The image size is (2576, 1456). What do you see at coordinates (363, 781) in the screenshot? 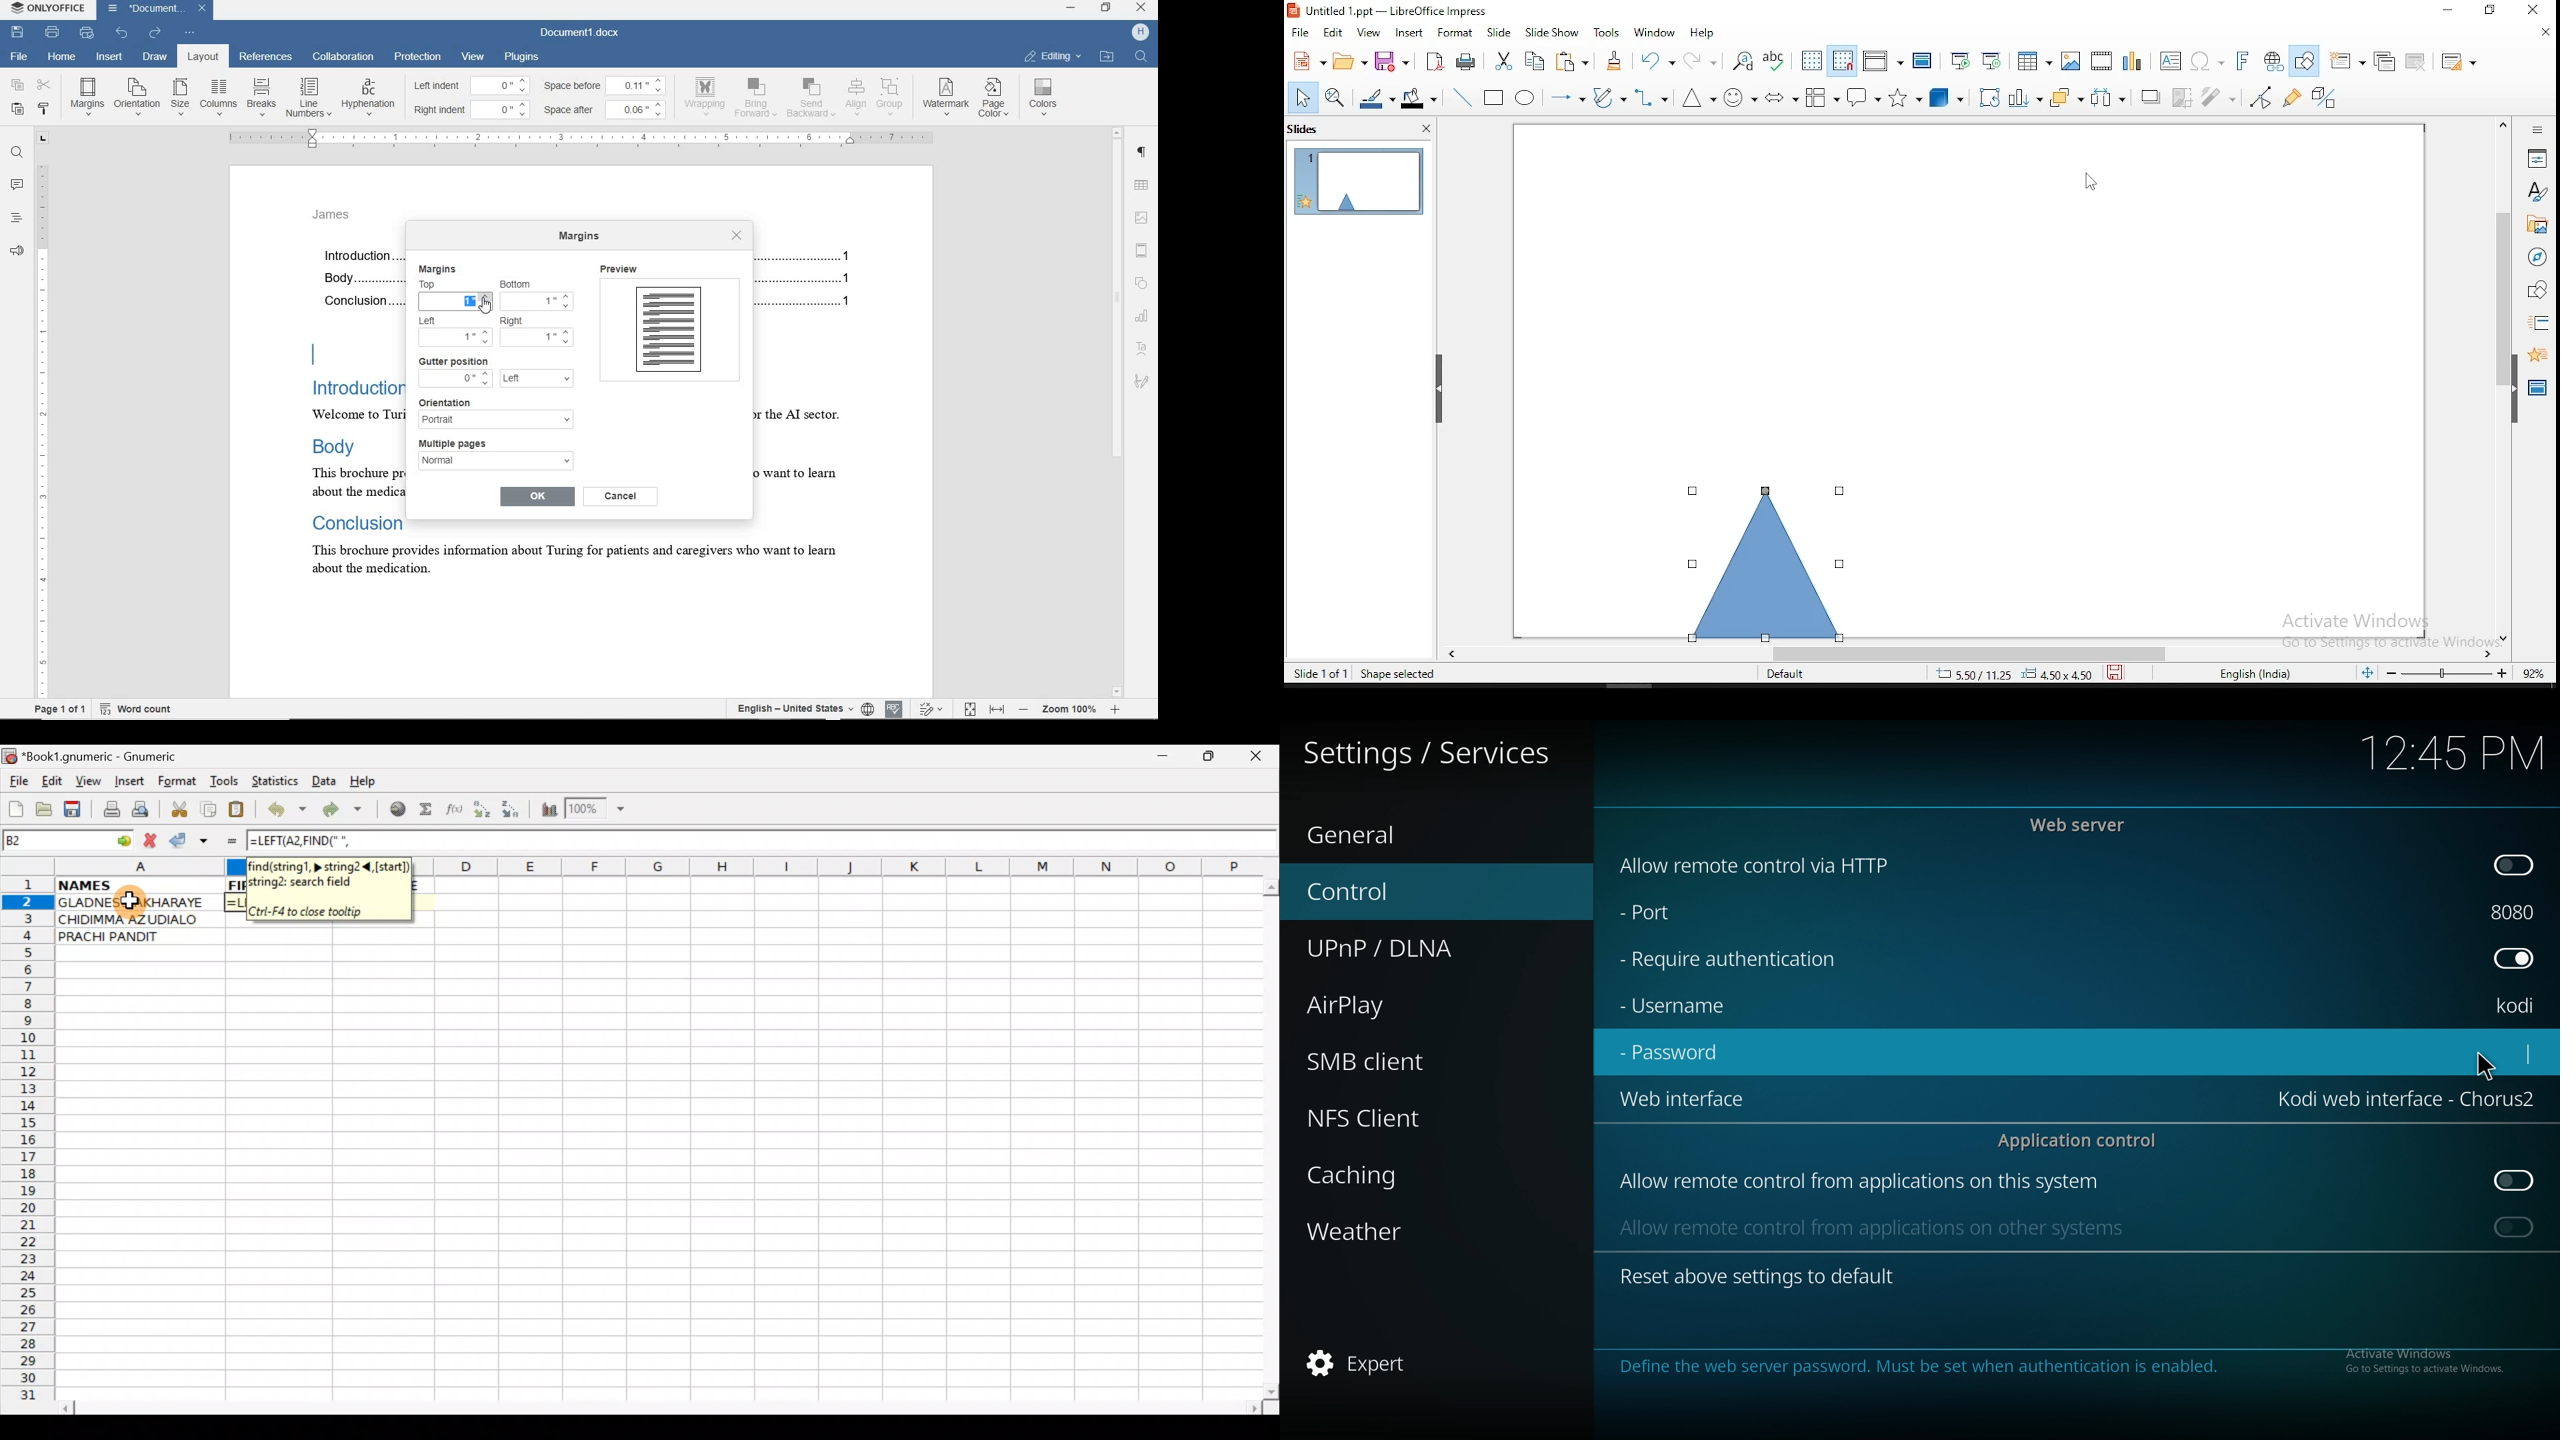
I see `Help` at bounding box center [363, 781].